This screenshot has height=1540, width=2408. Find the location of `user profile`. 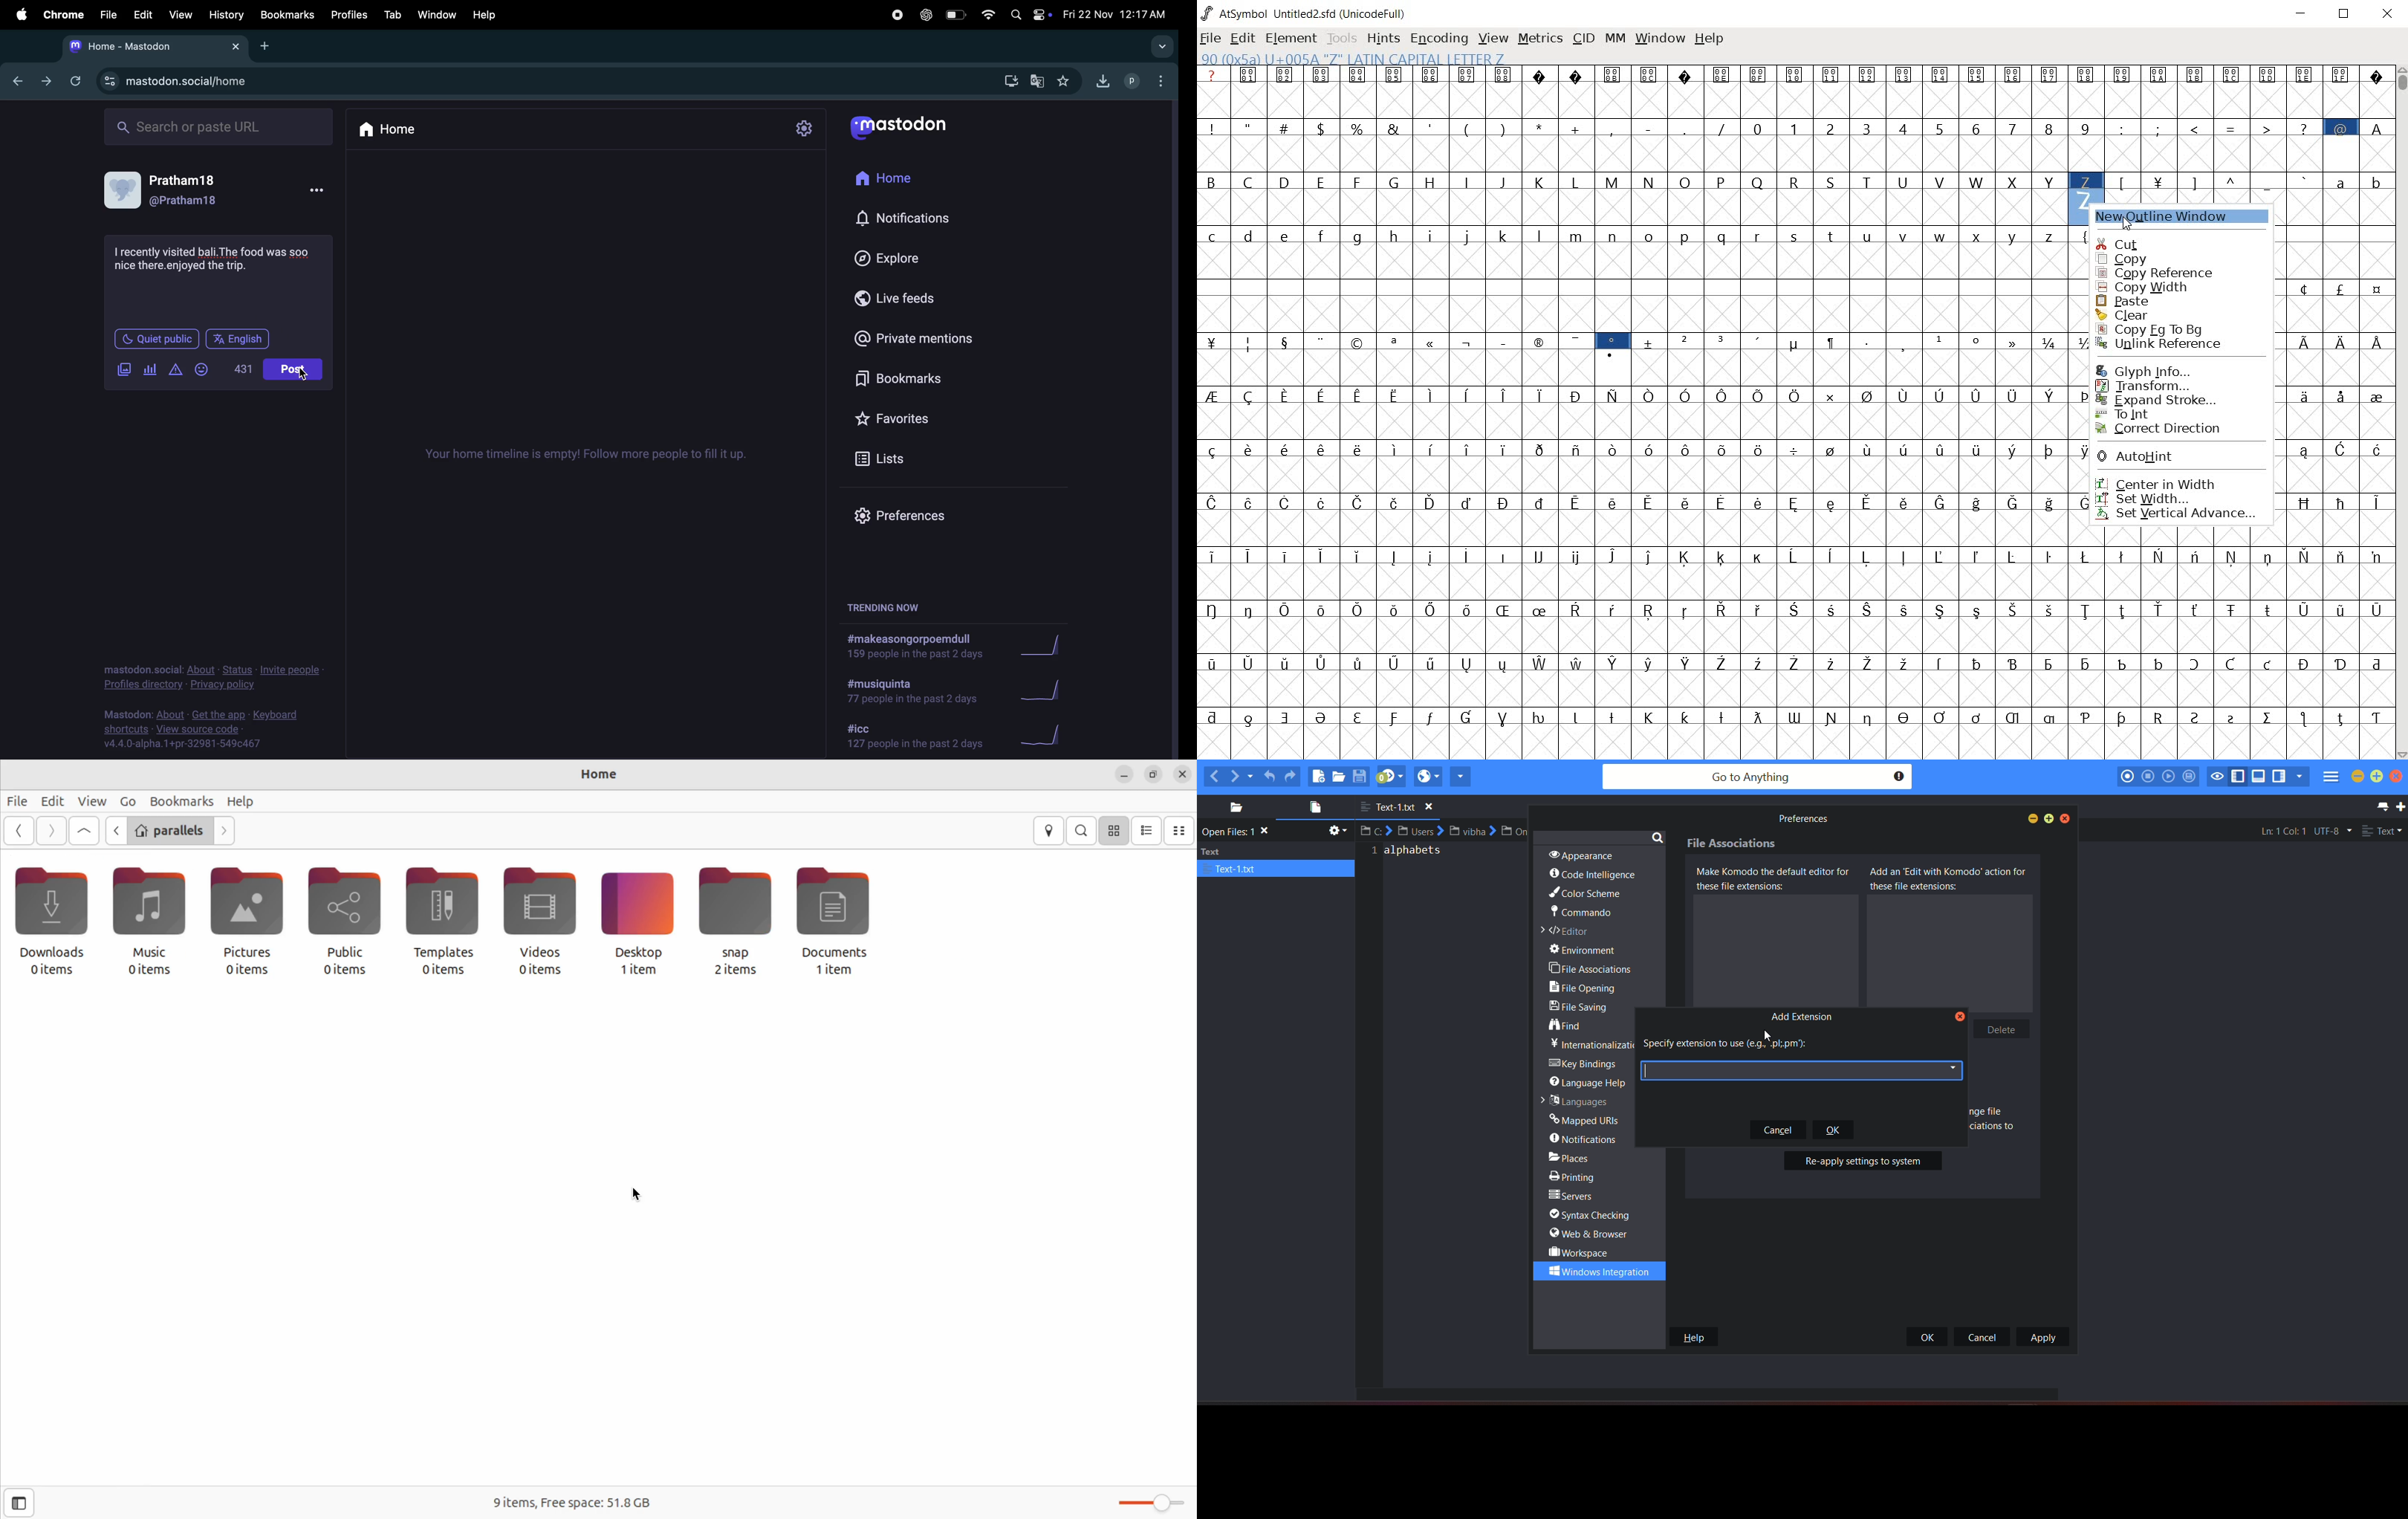

user profile is located at coordinates (218, 191).